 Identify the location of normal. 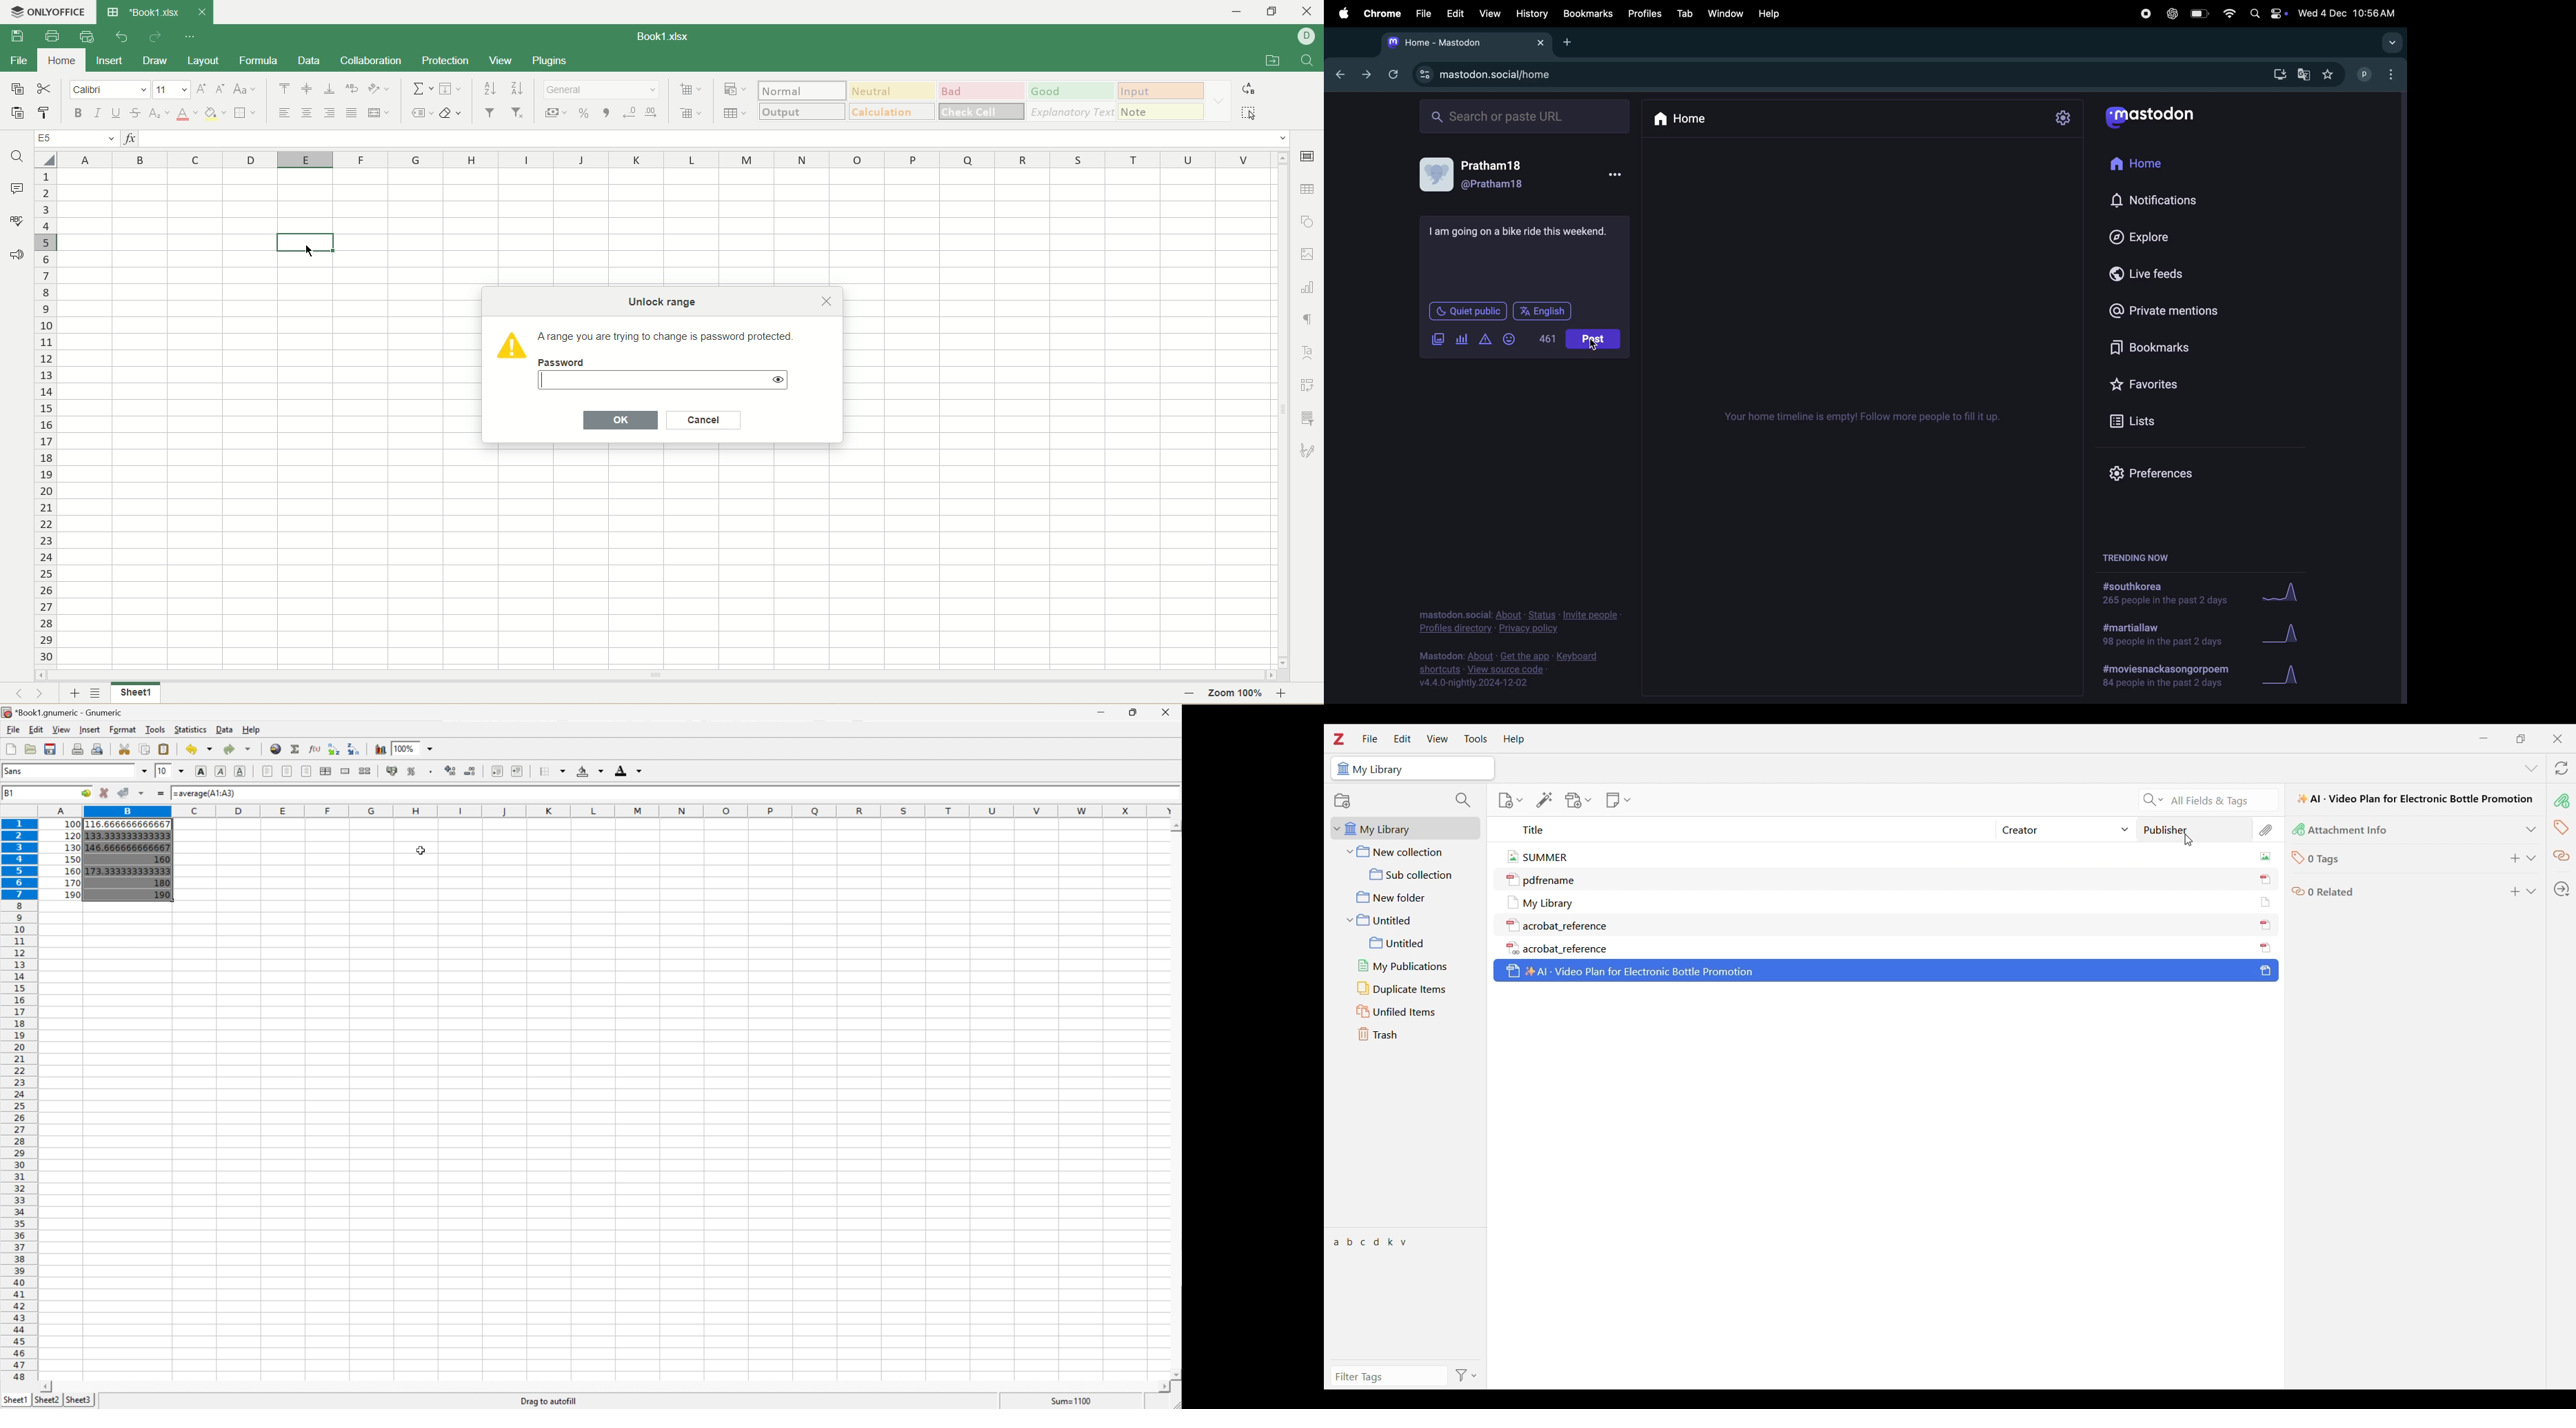
(801, 91).